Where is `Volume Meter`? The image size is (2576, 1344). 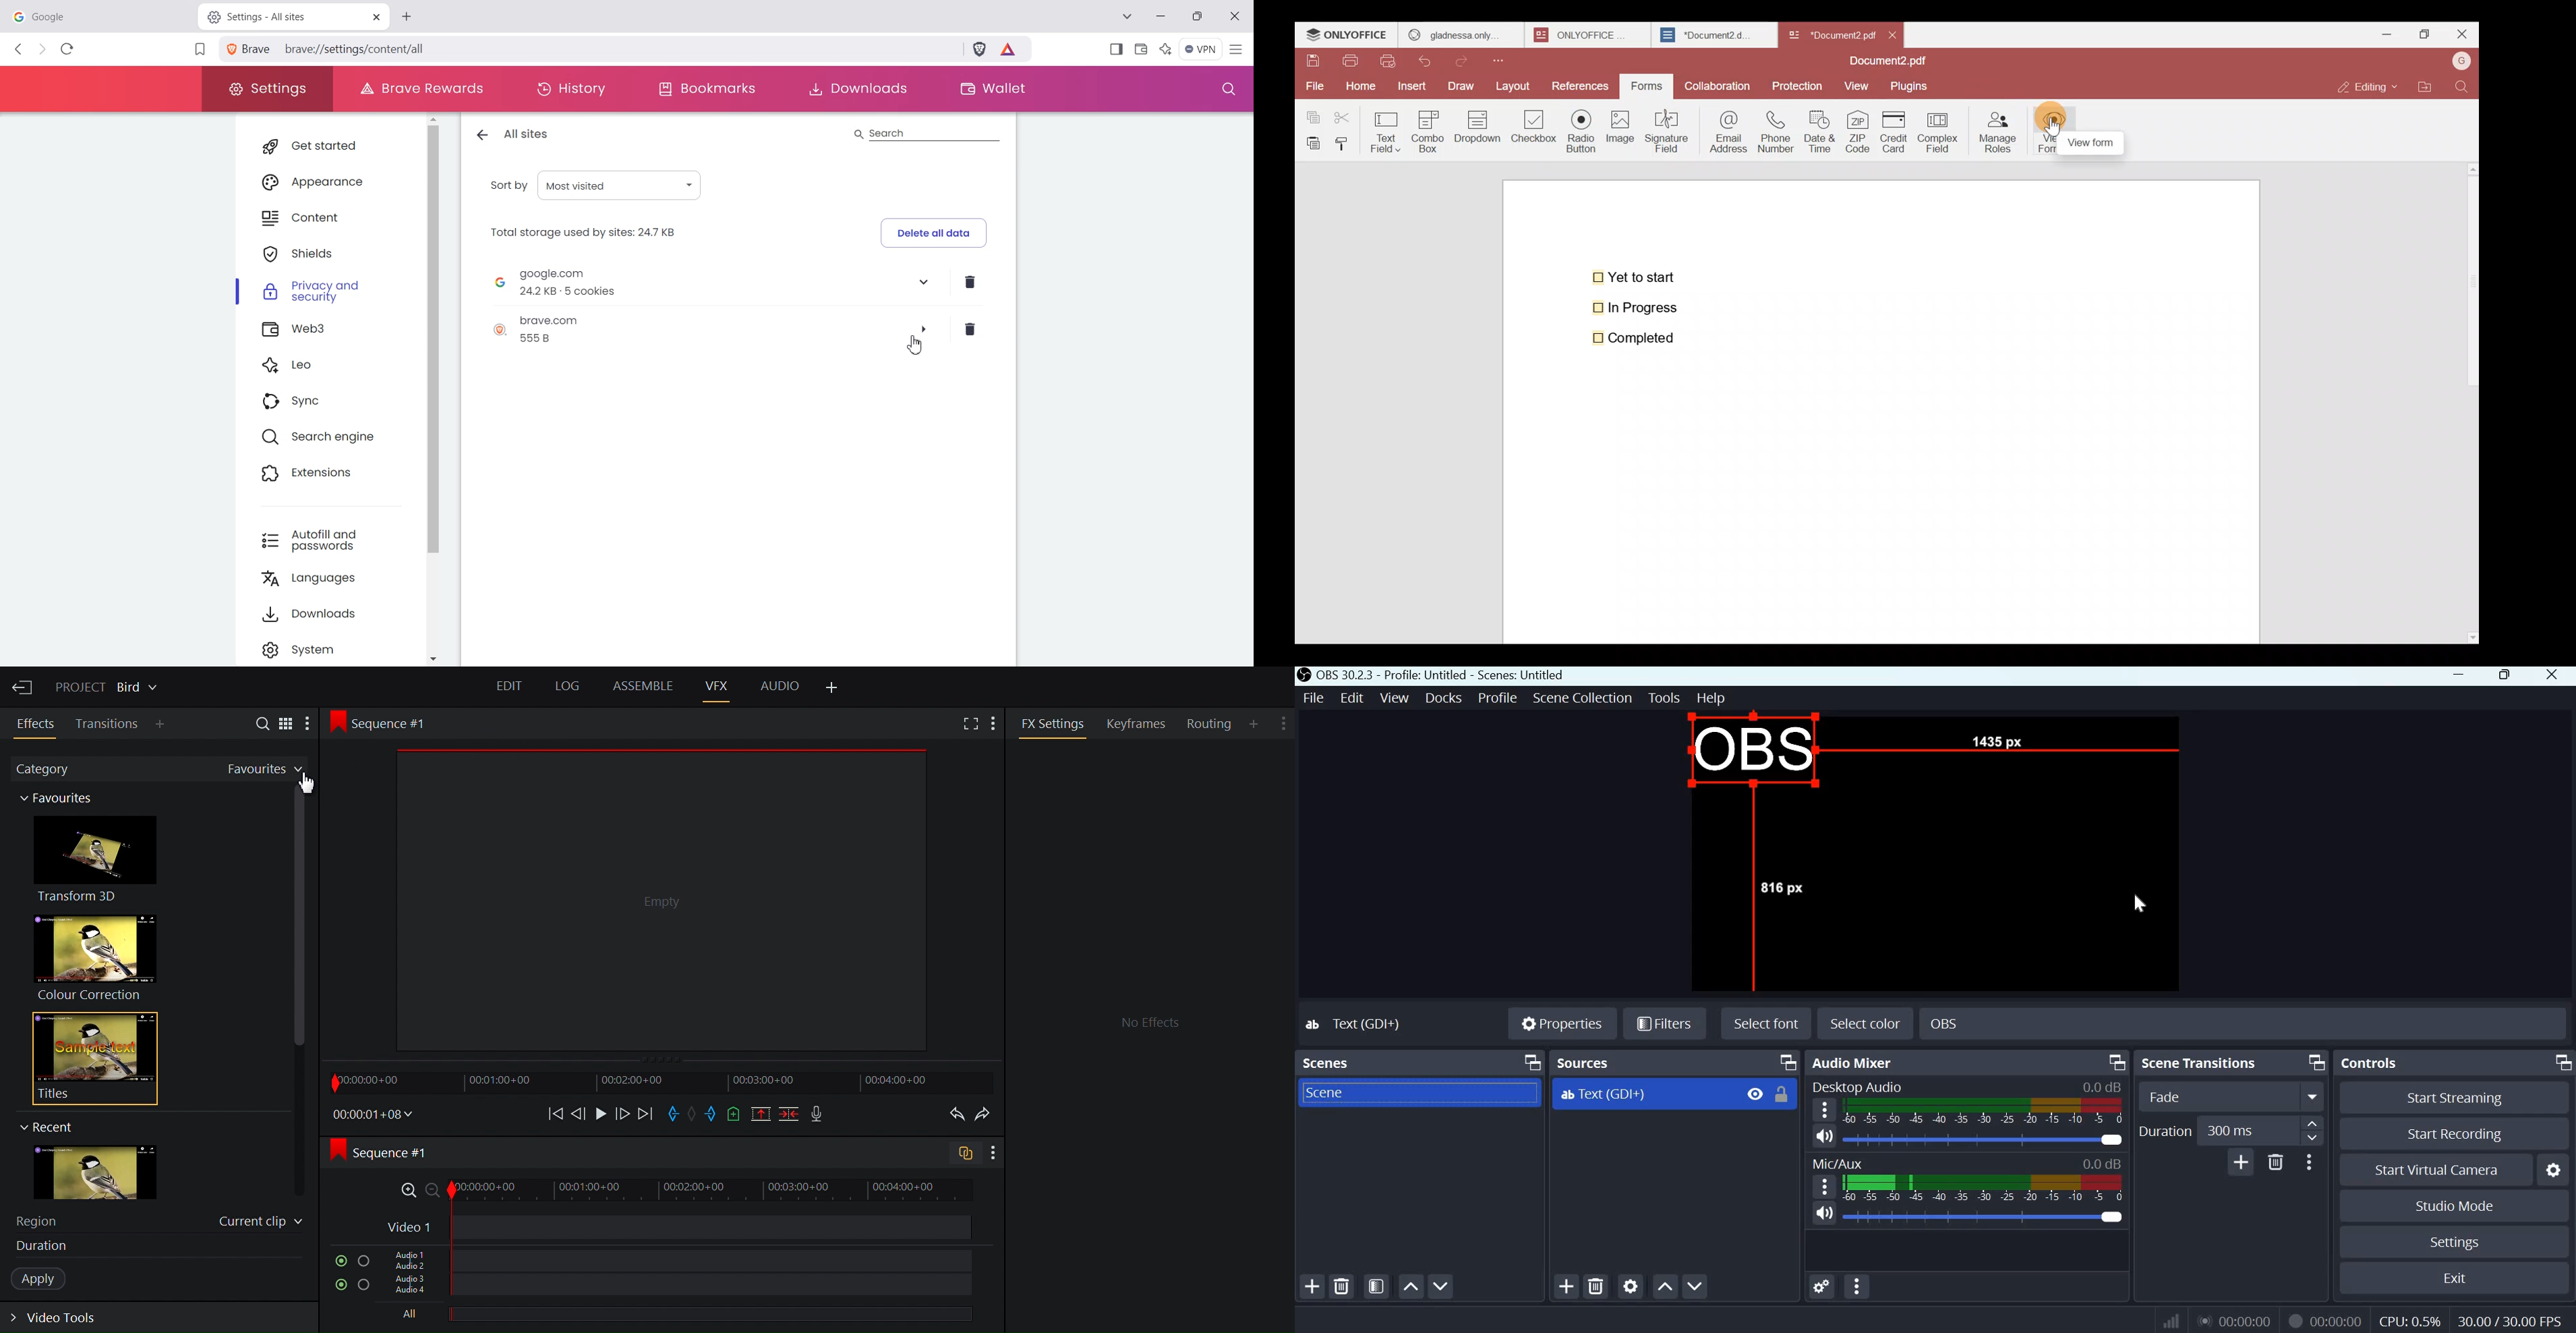
Volume Meter is located at coordinates (1982, 1111).